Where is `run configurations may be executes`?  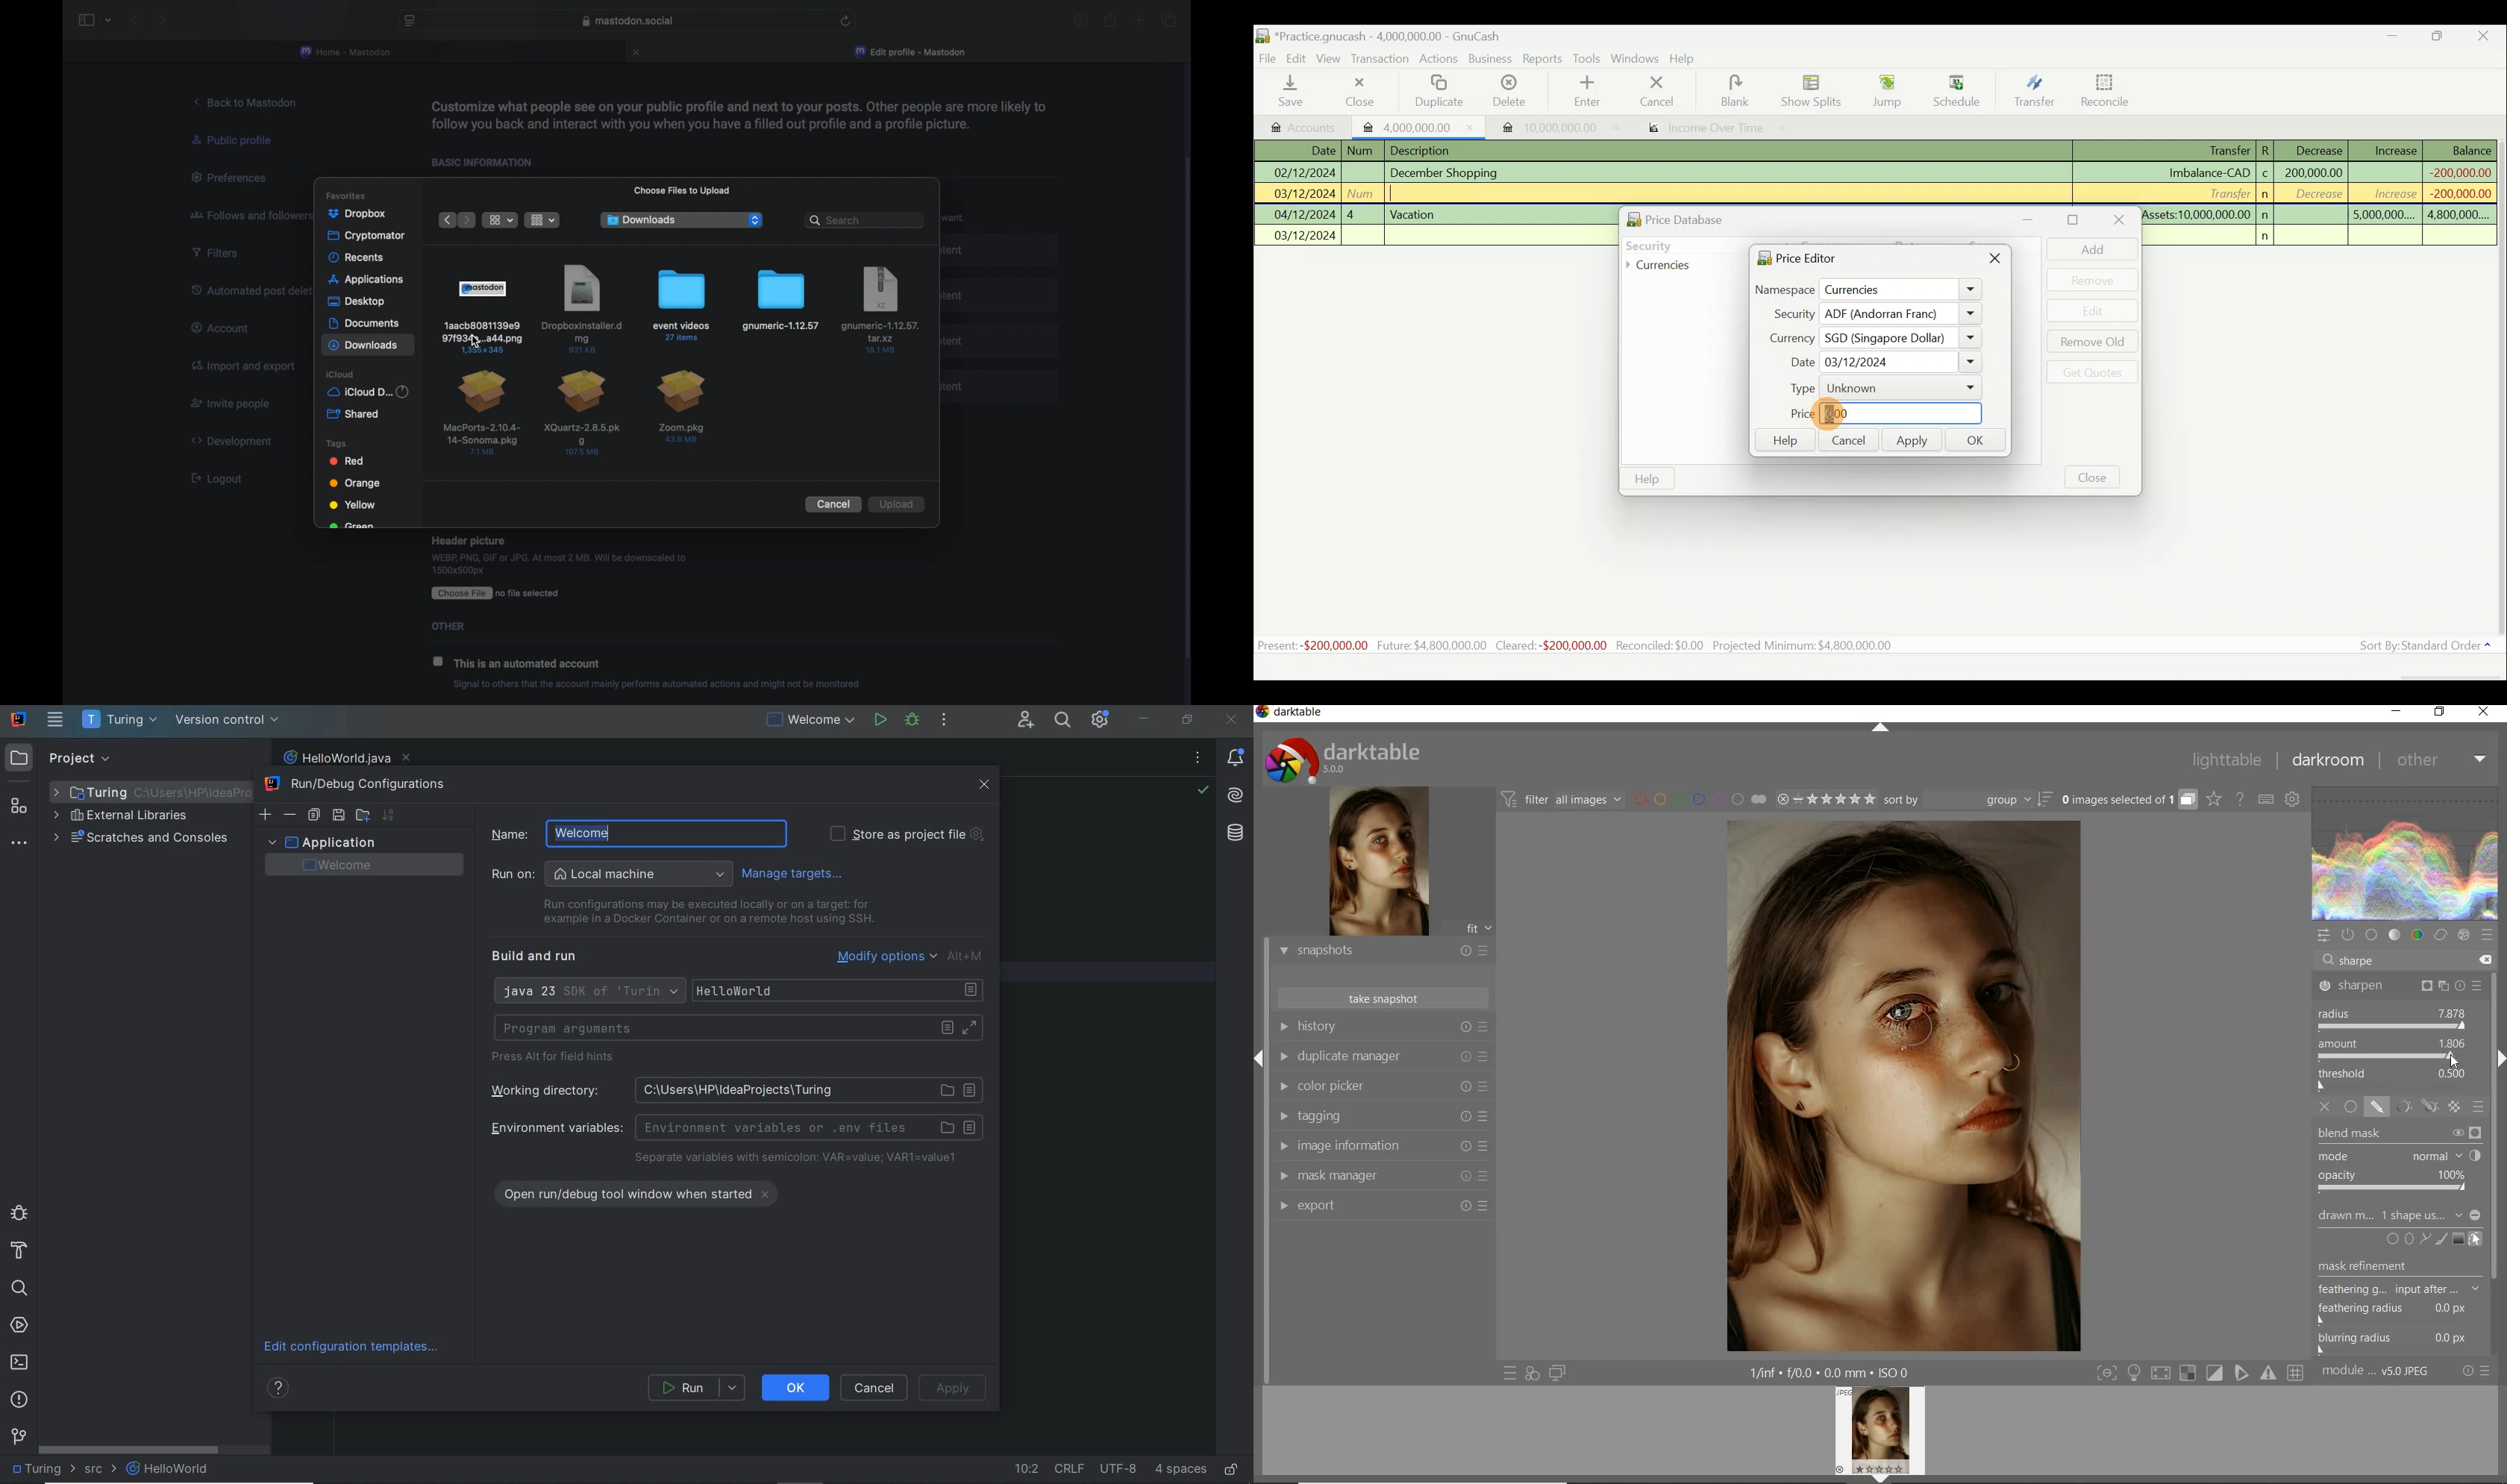
run configurations may be executes is located at coordinates (703, 912).